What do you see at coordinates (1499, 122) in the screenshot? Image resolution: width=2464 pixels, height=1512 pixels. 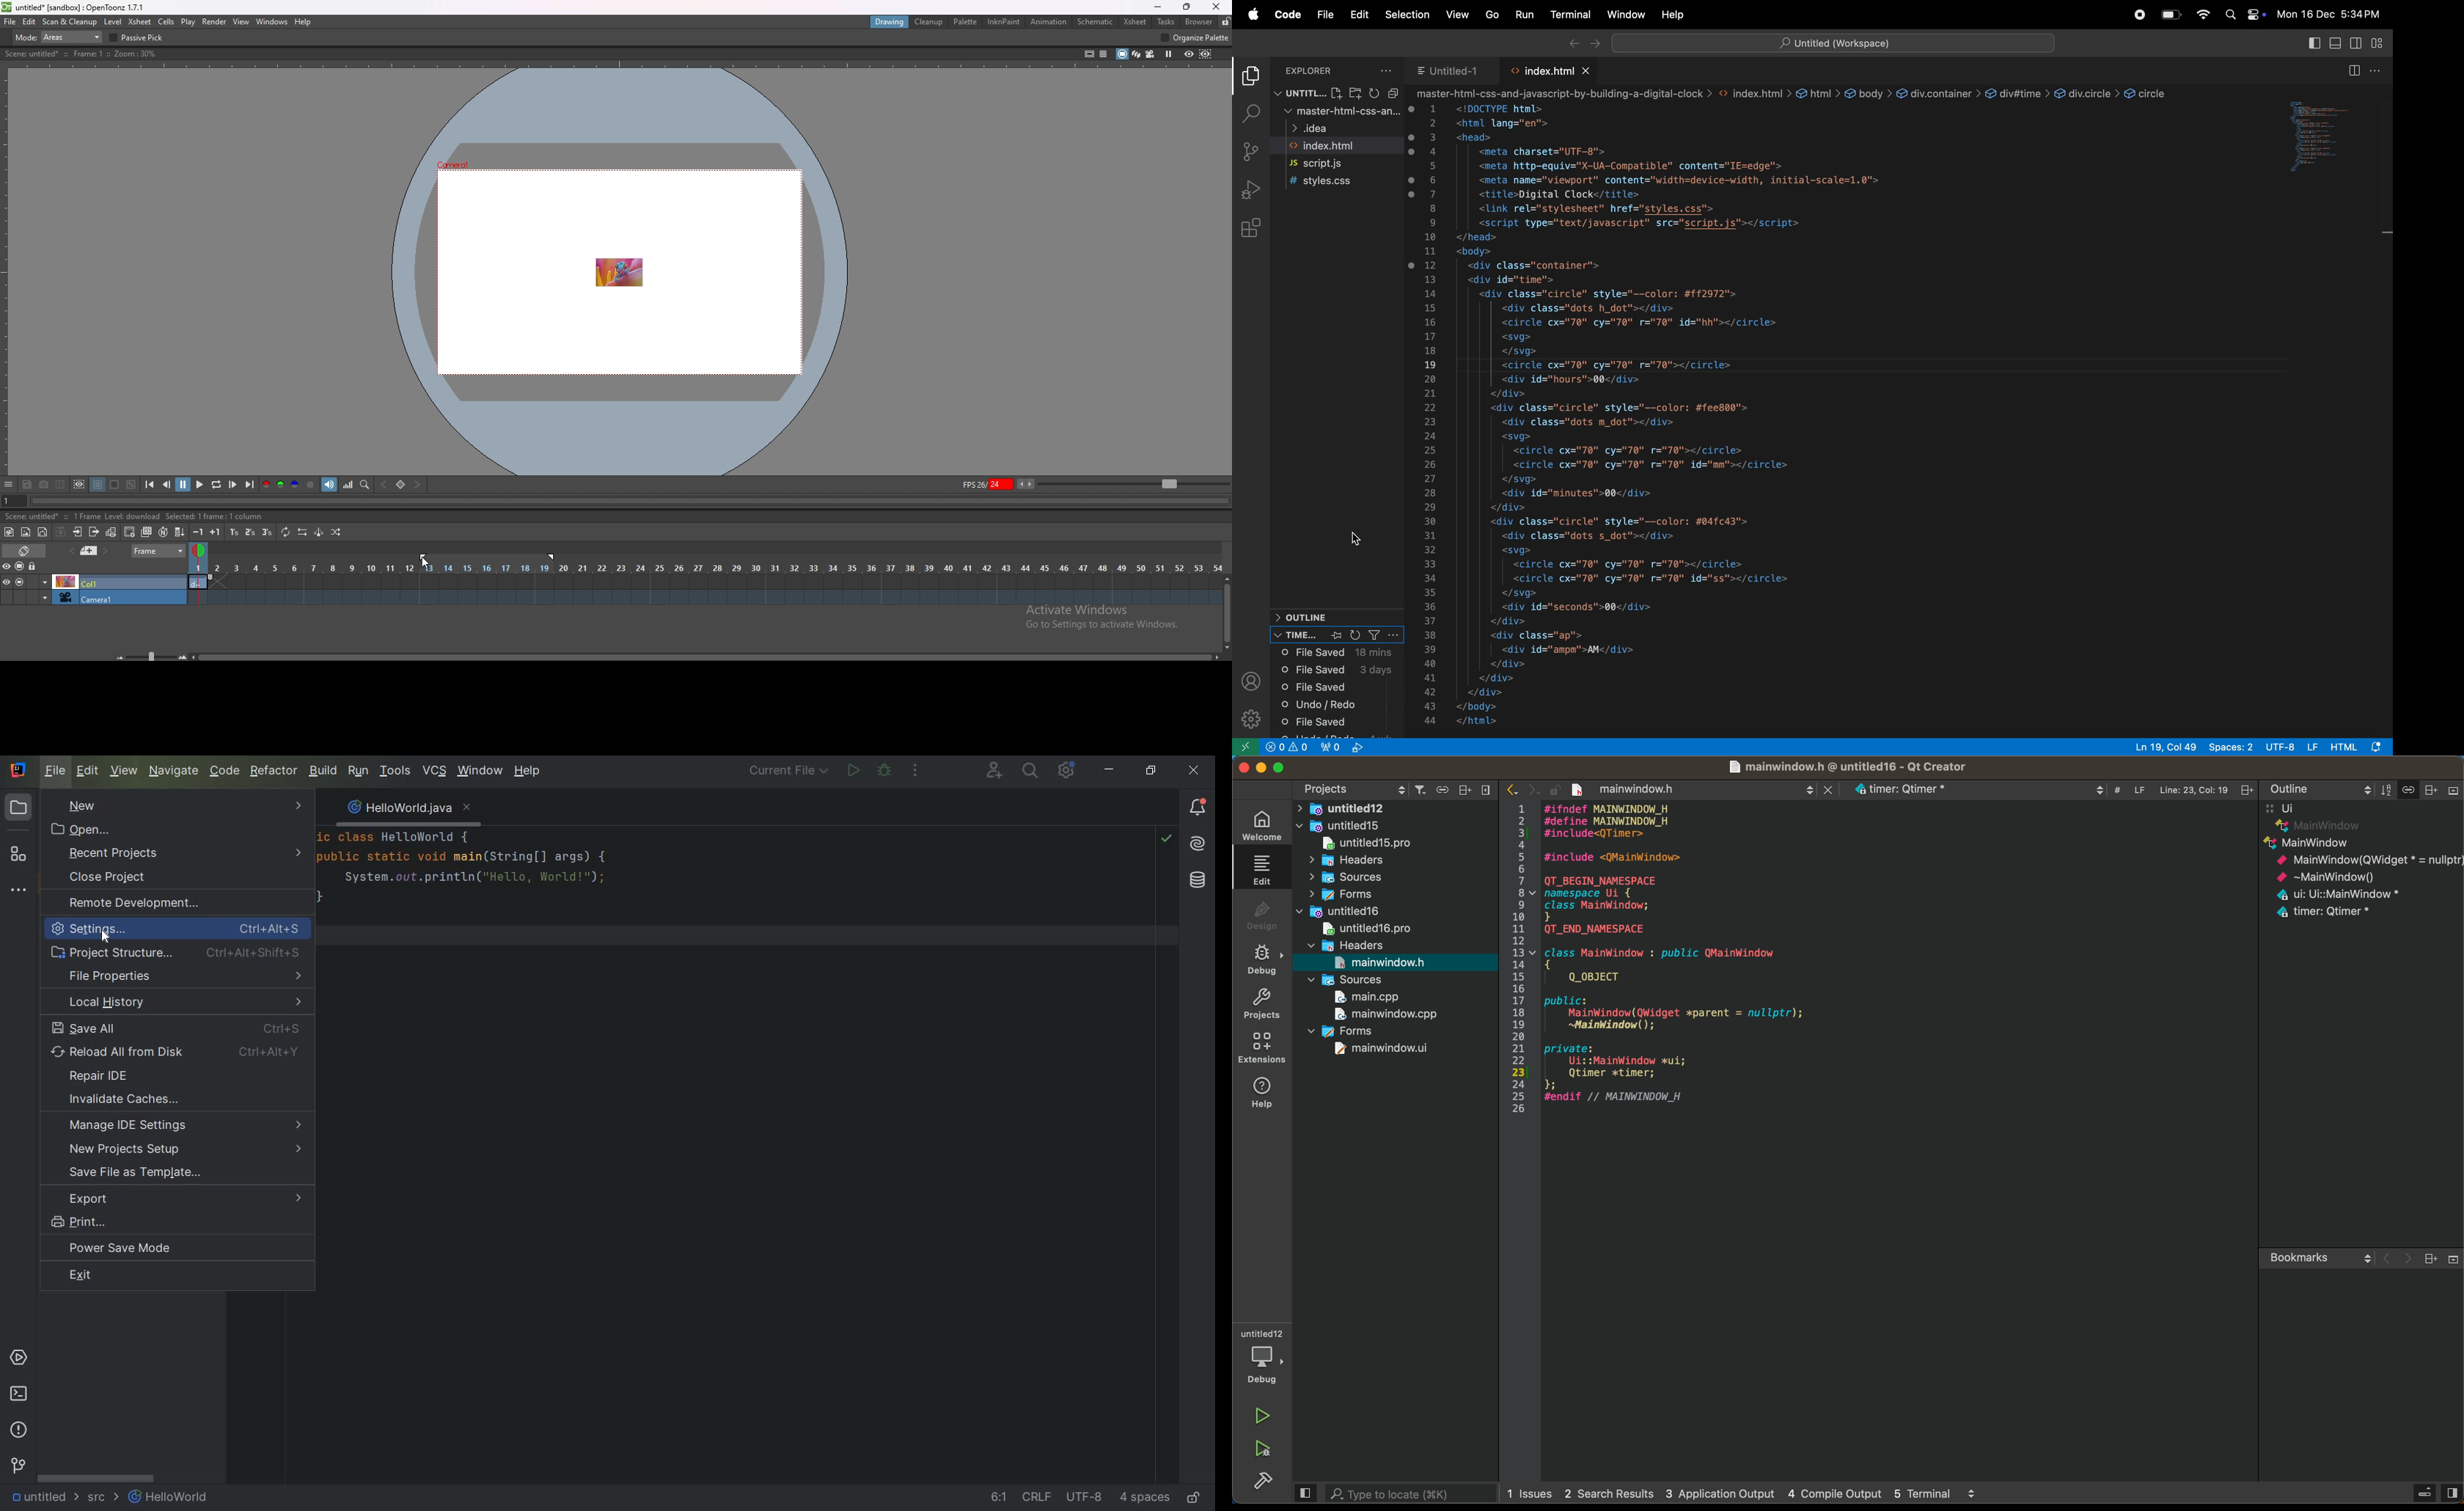 I see `<html lang="en">` at bounding box center [1499, 122].